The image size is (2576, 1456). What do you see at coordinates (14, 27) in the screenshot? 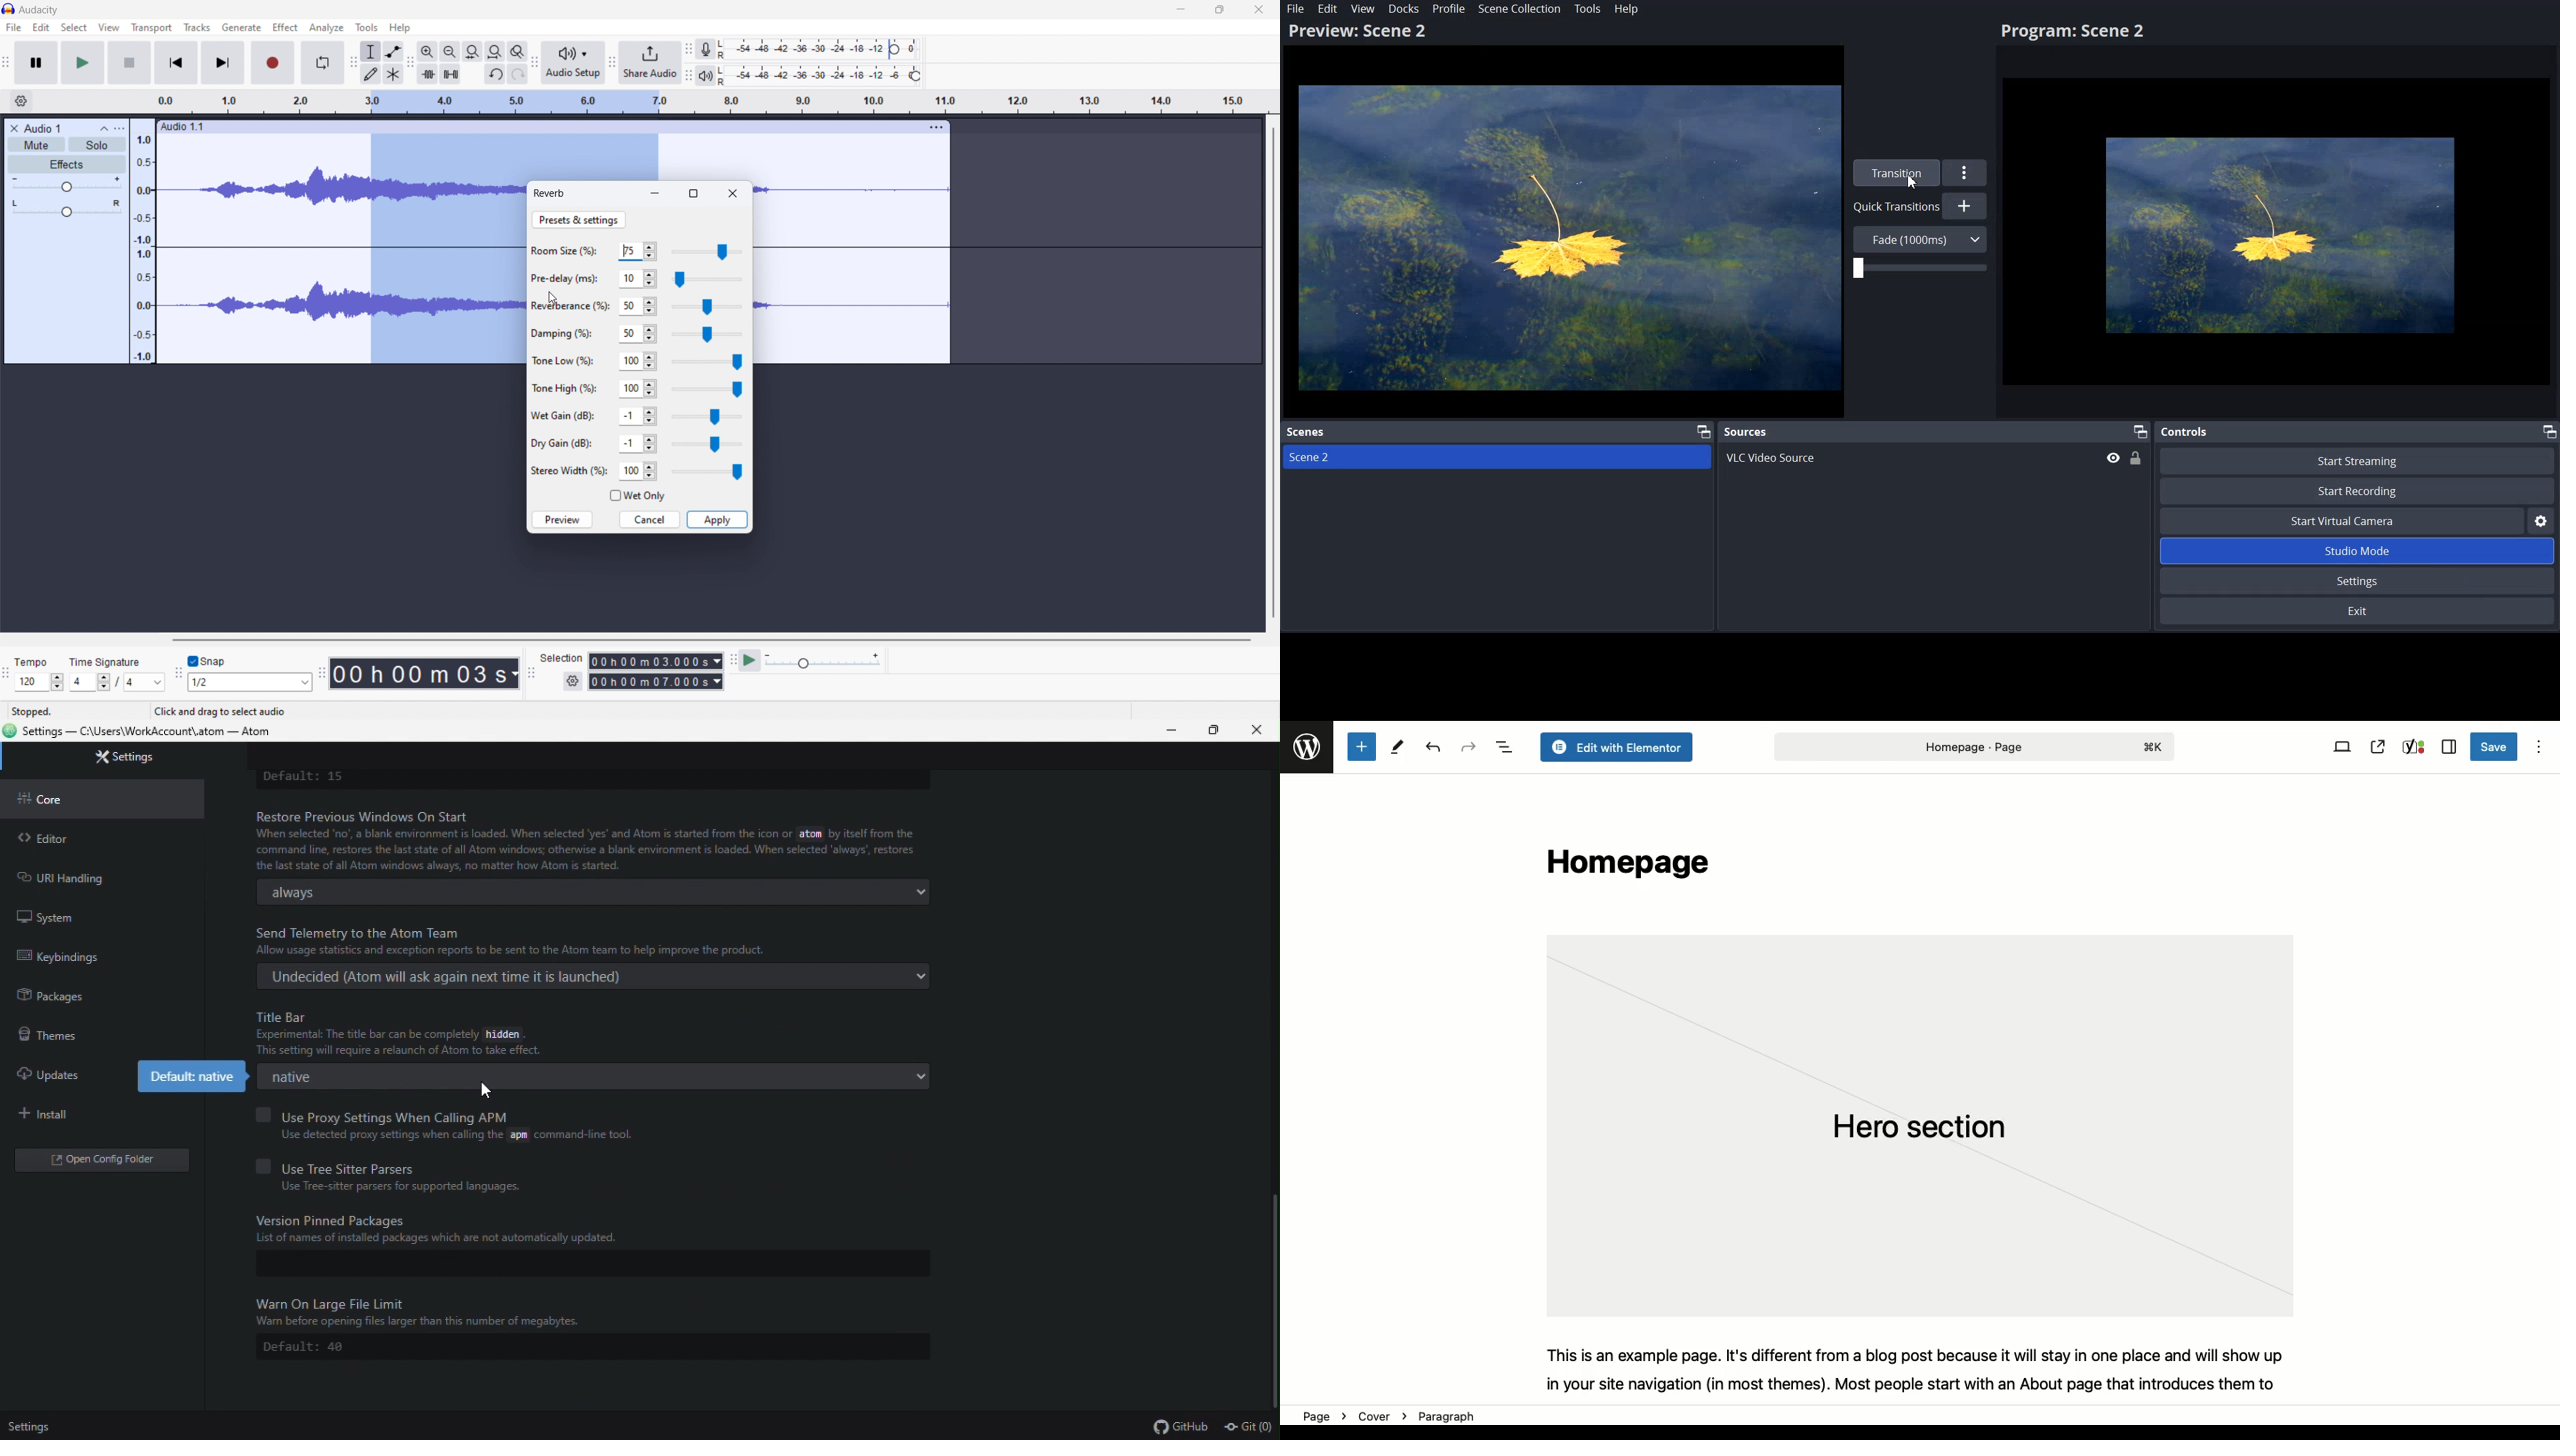
I see `file` at bounding box center [14, 27].